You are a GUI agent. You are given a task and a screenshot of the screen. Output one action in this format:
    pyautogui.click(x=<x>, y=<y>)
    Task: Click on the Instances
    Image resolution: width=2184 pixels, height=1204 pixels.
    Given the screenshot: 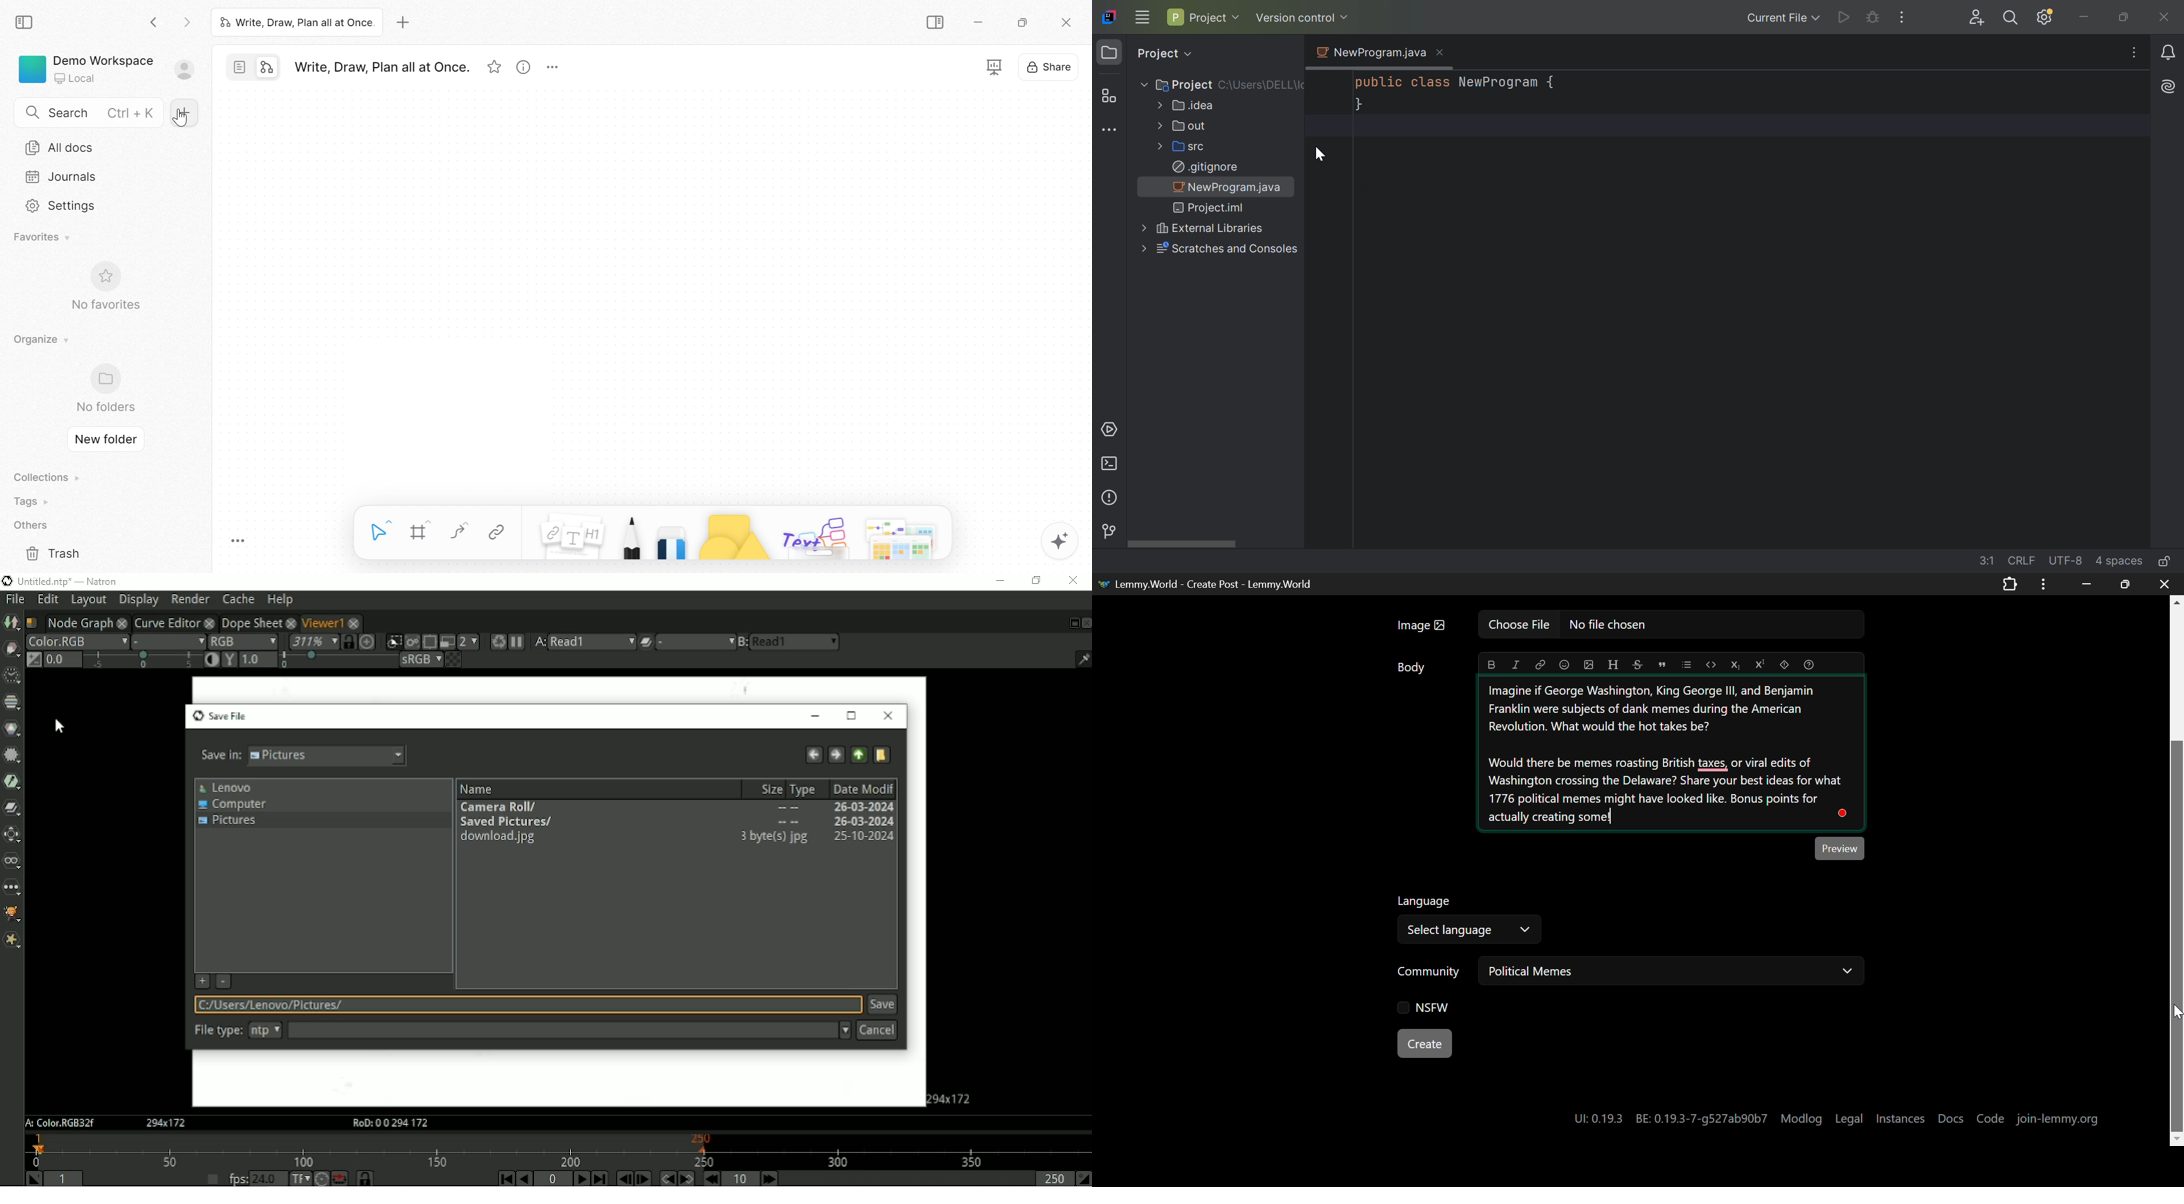 What is the action you would take?
    pyautogui.click(x=1902, y=1119)
    